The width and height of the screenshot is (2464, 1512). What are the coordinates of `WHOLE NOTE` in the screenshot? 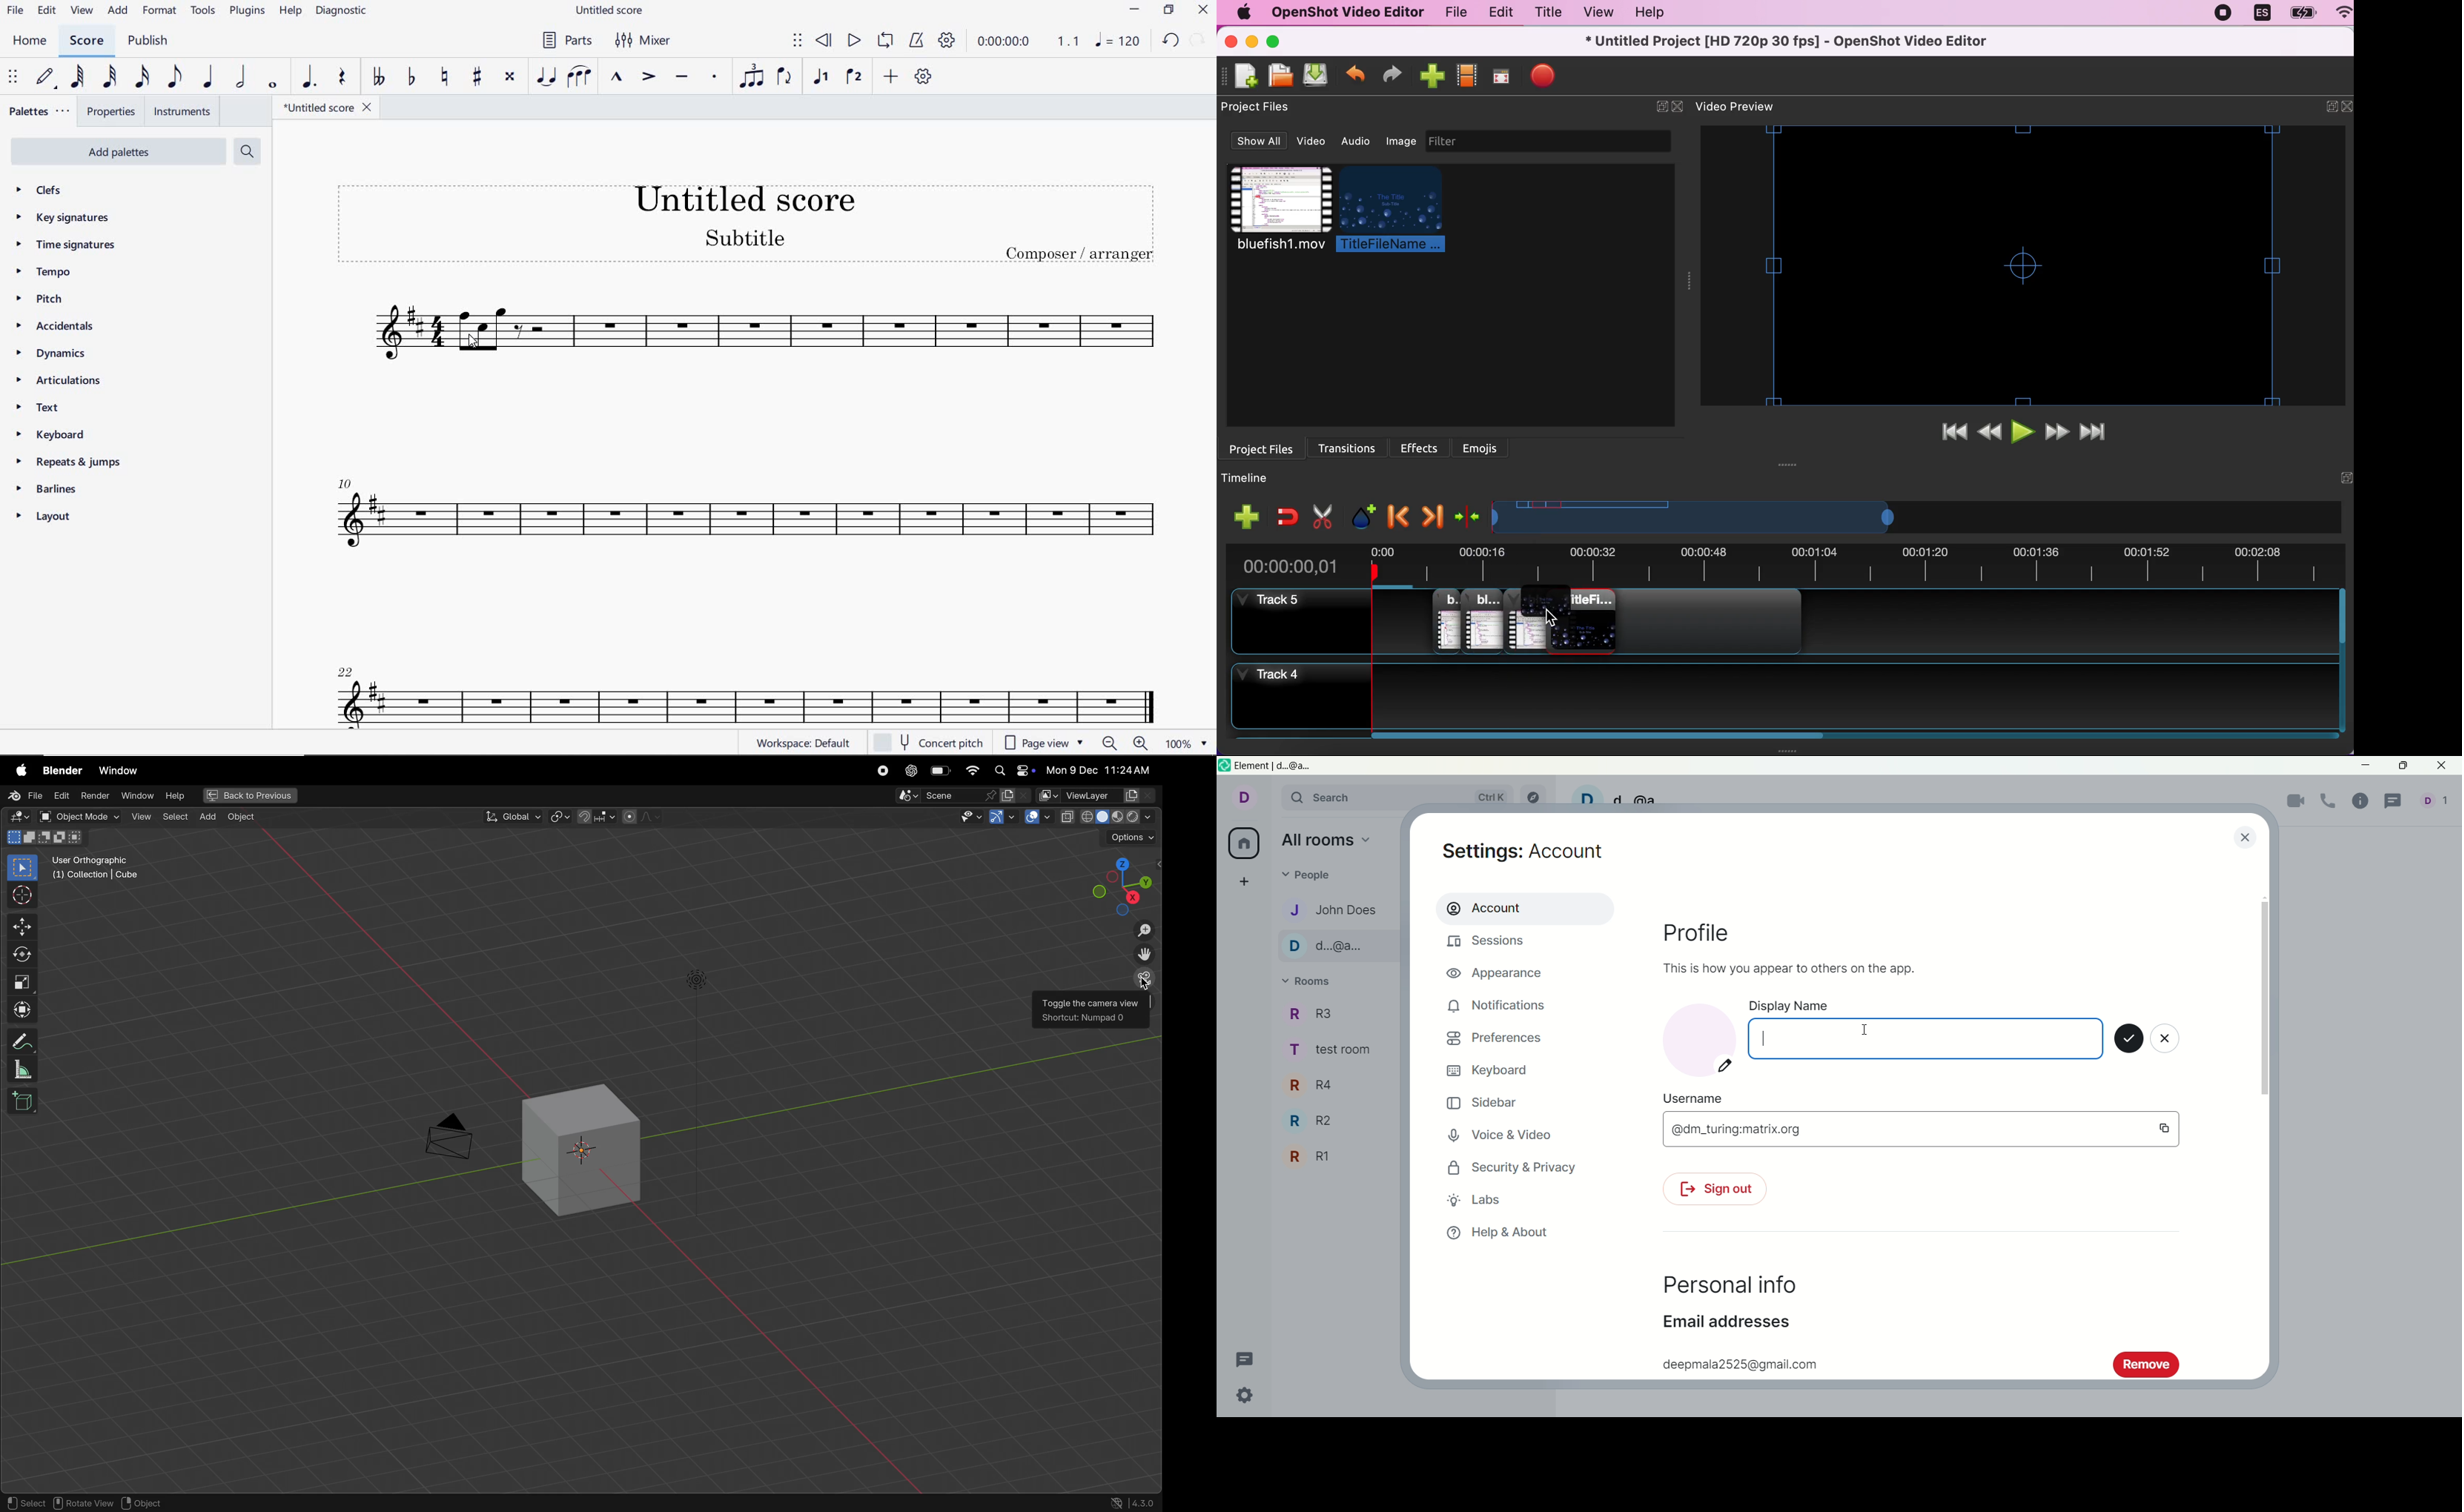 It's located at (272, 86).